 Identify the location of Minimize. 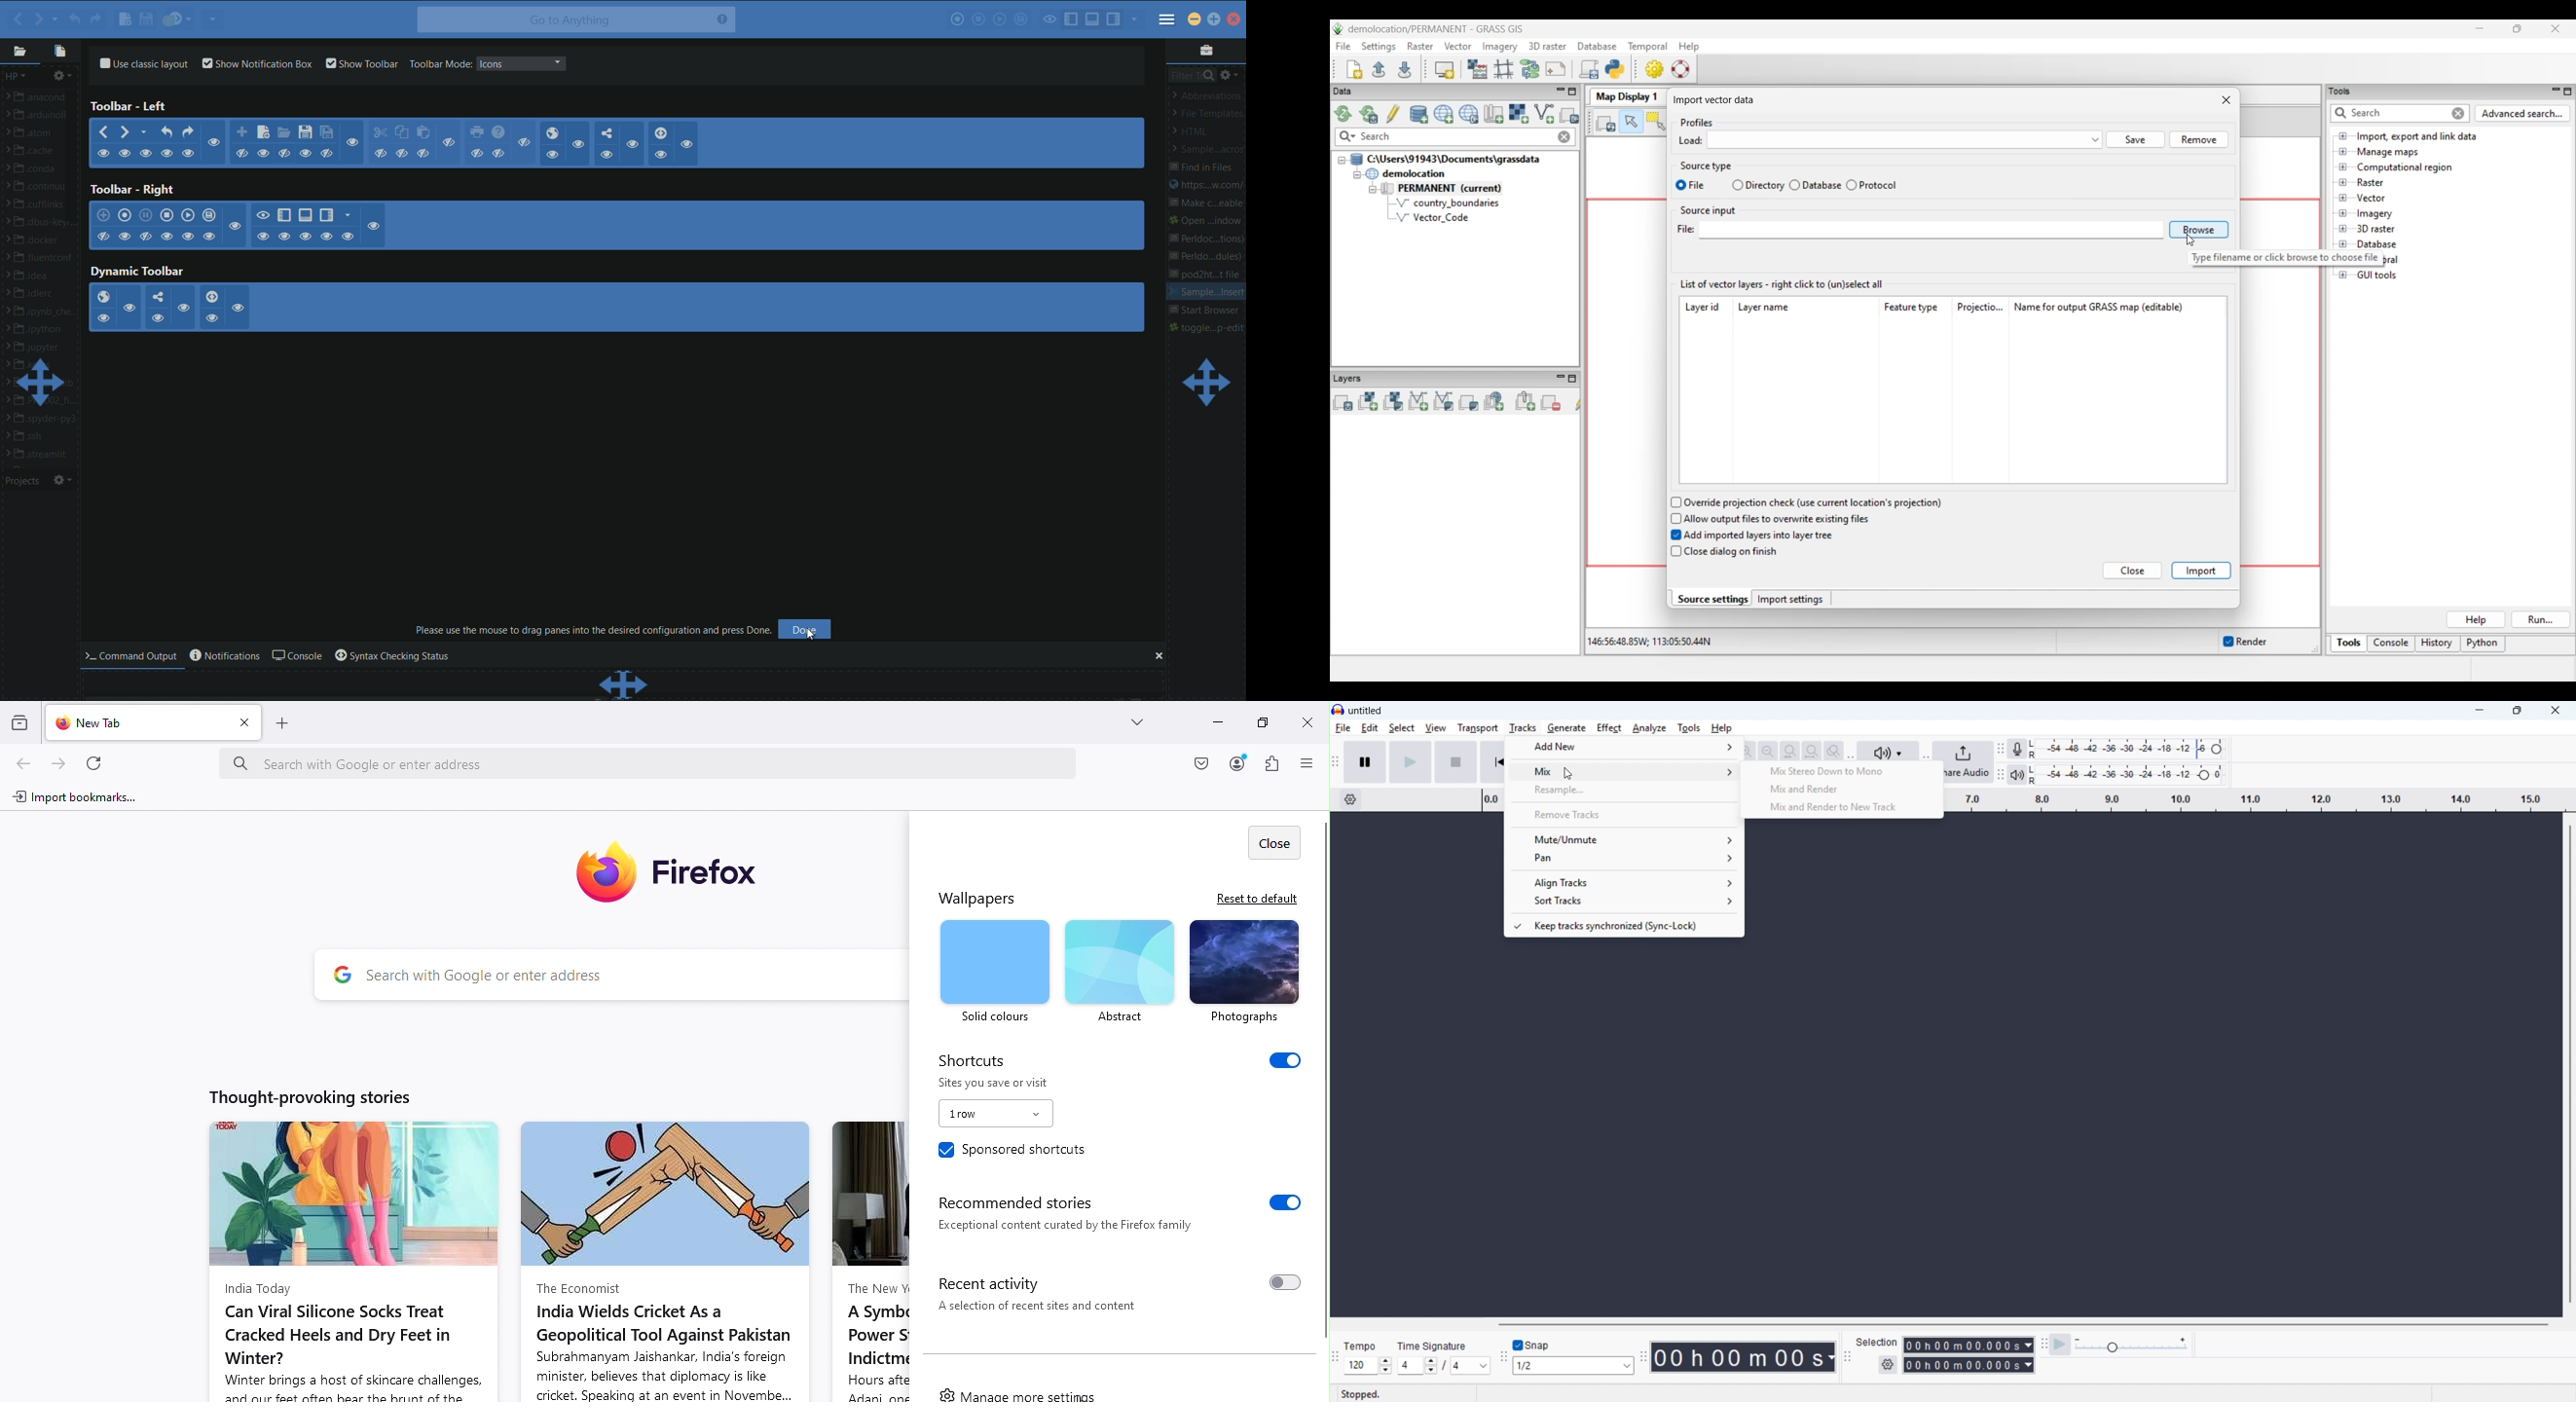
(1208, 719).